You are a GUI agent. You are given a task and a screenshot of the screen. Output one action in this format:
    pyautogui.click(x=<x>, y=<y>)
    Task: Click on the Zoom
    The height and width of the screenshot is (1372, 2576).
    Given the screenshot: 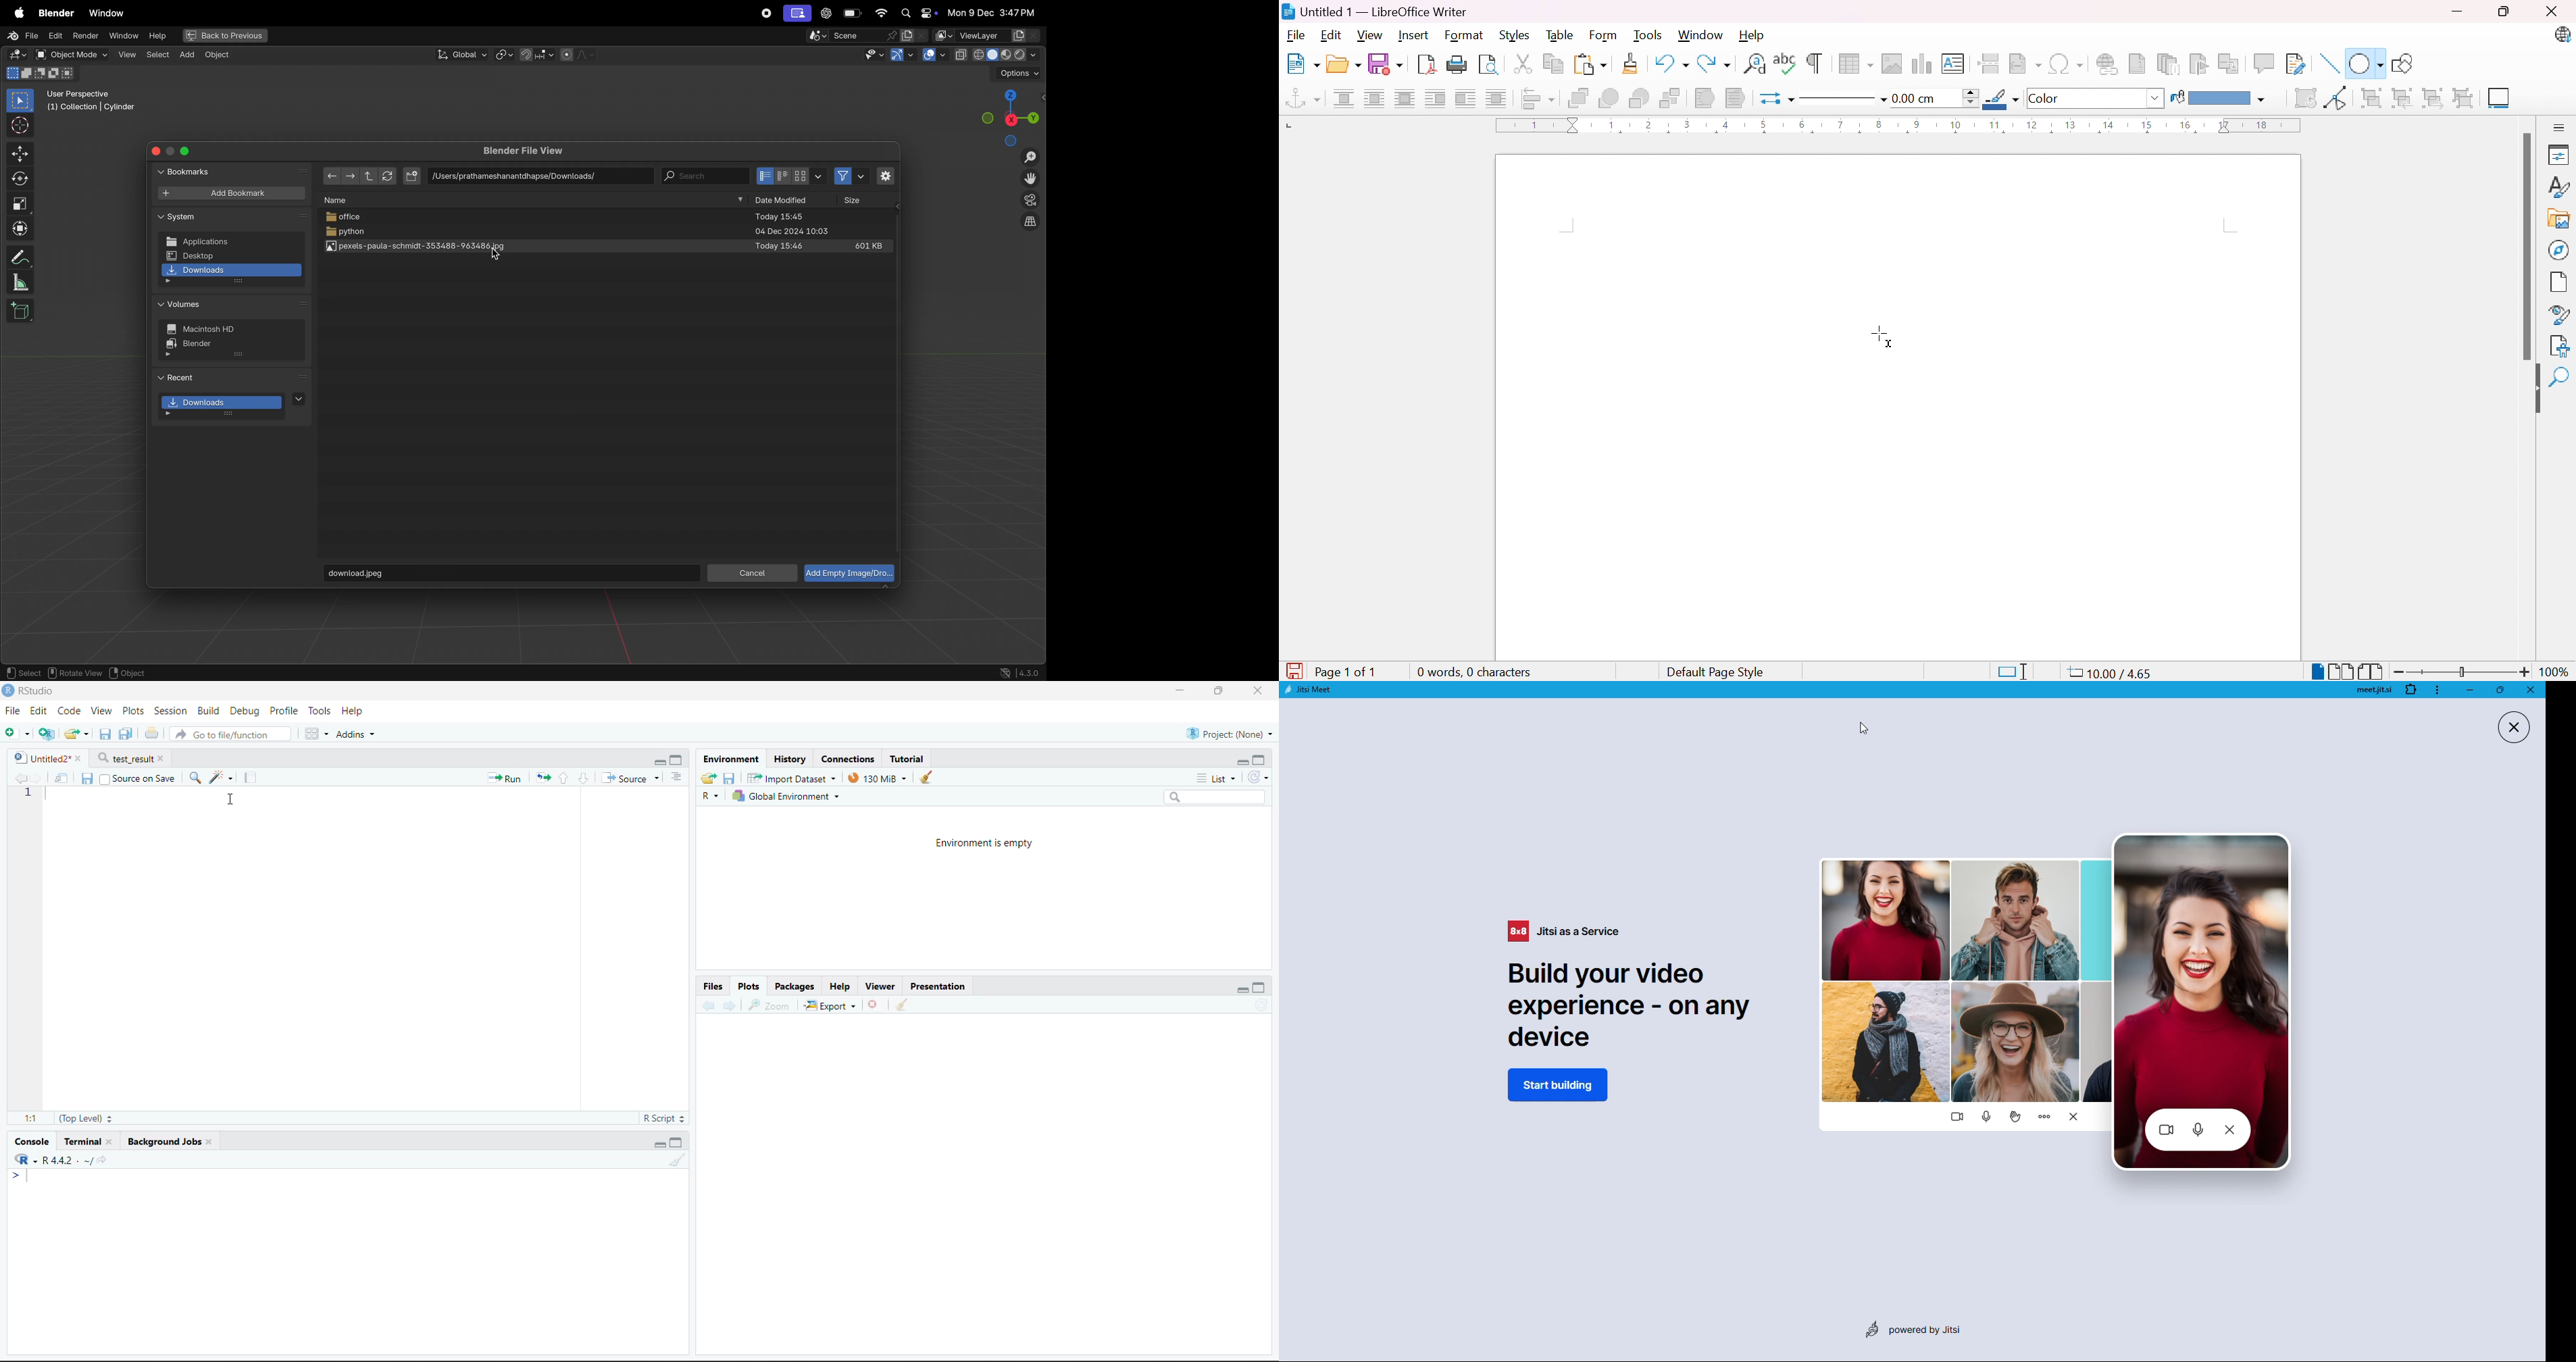 What is the action you would take?
    pyautogui.click(x=771, y=1006)
    